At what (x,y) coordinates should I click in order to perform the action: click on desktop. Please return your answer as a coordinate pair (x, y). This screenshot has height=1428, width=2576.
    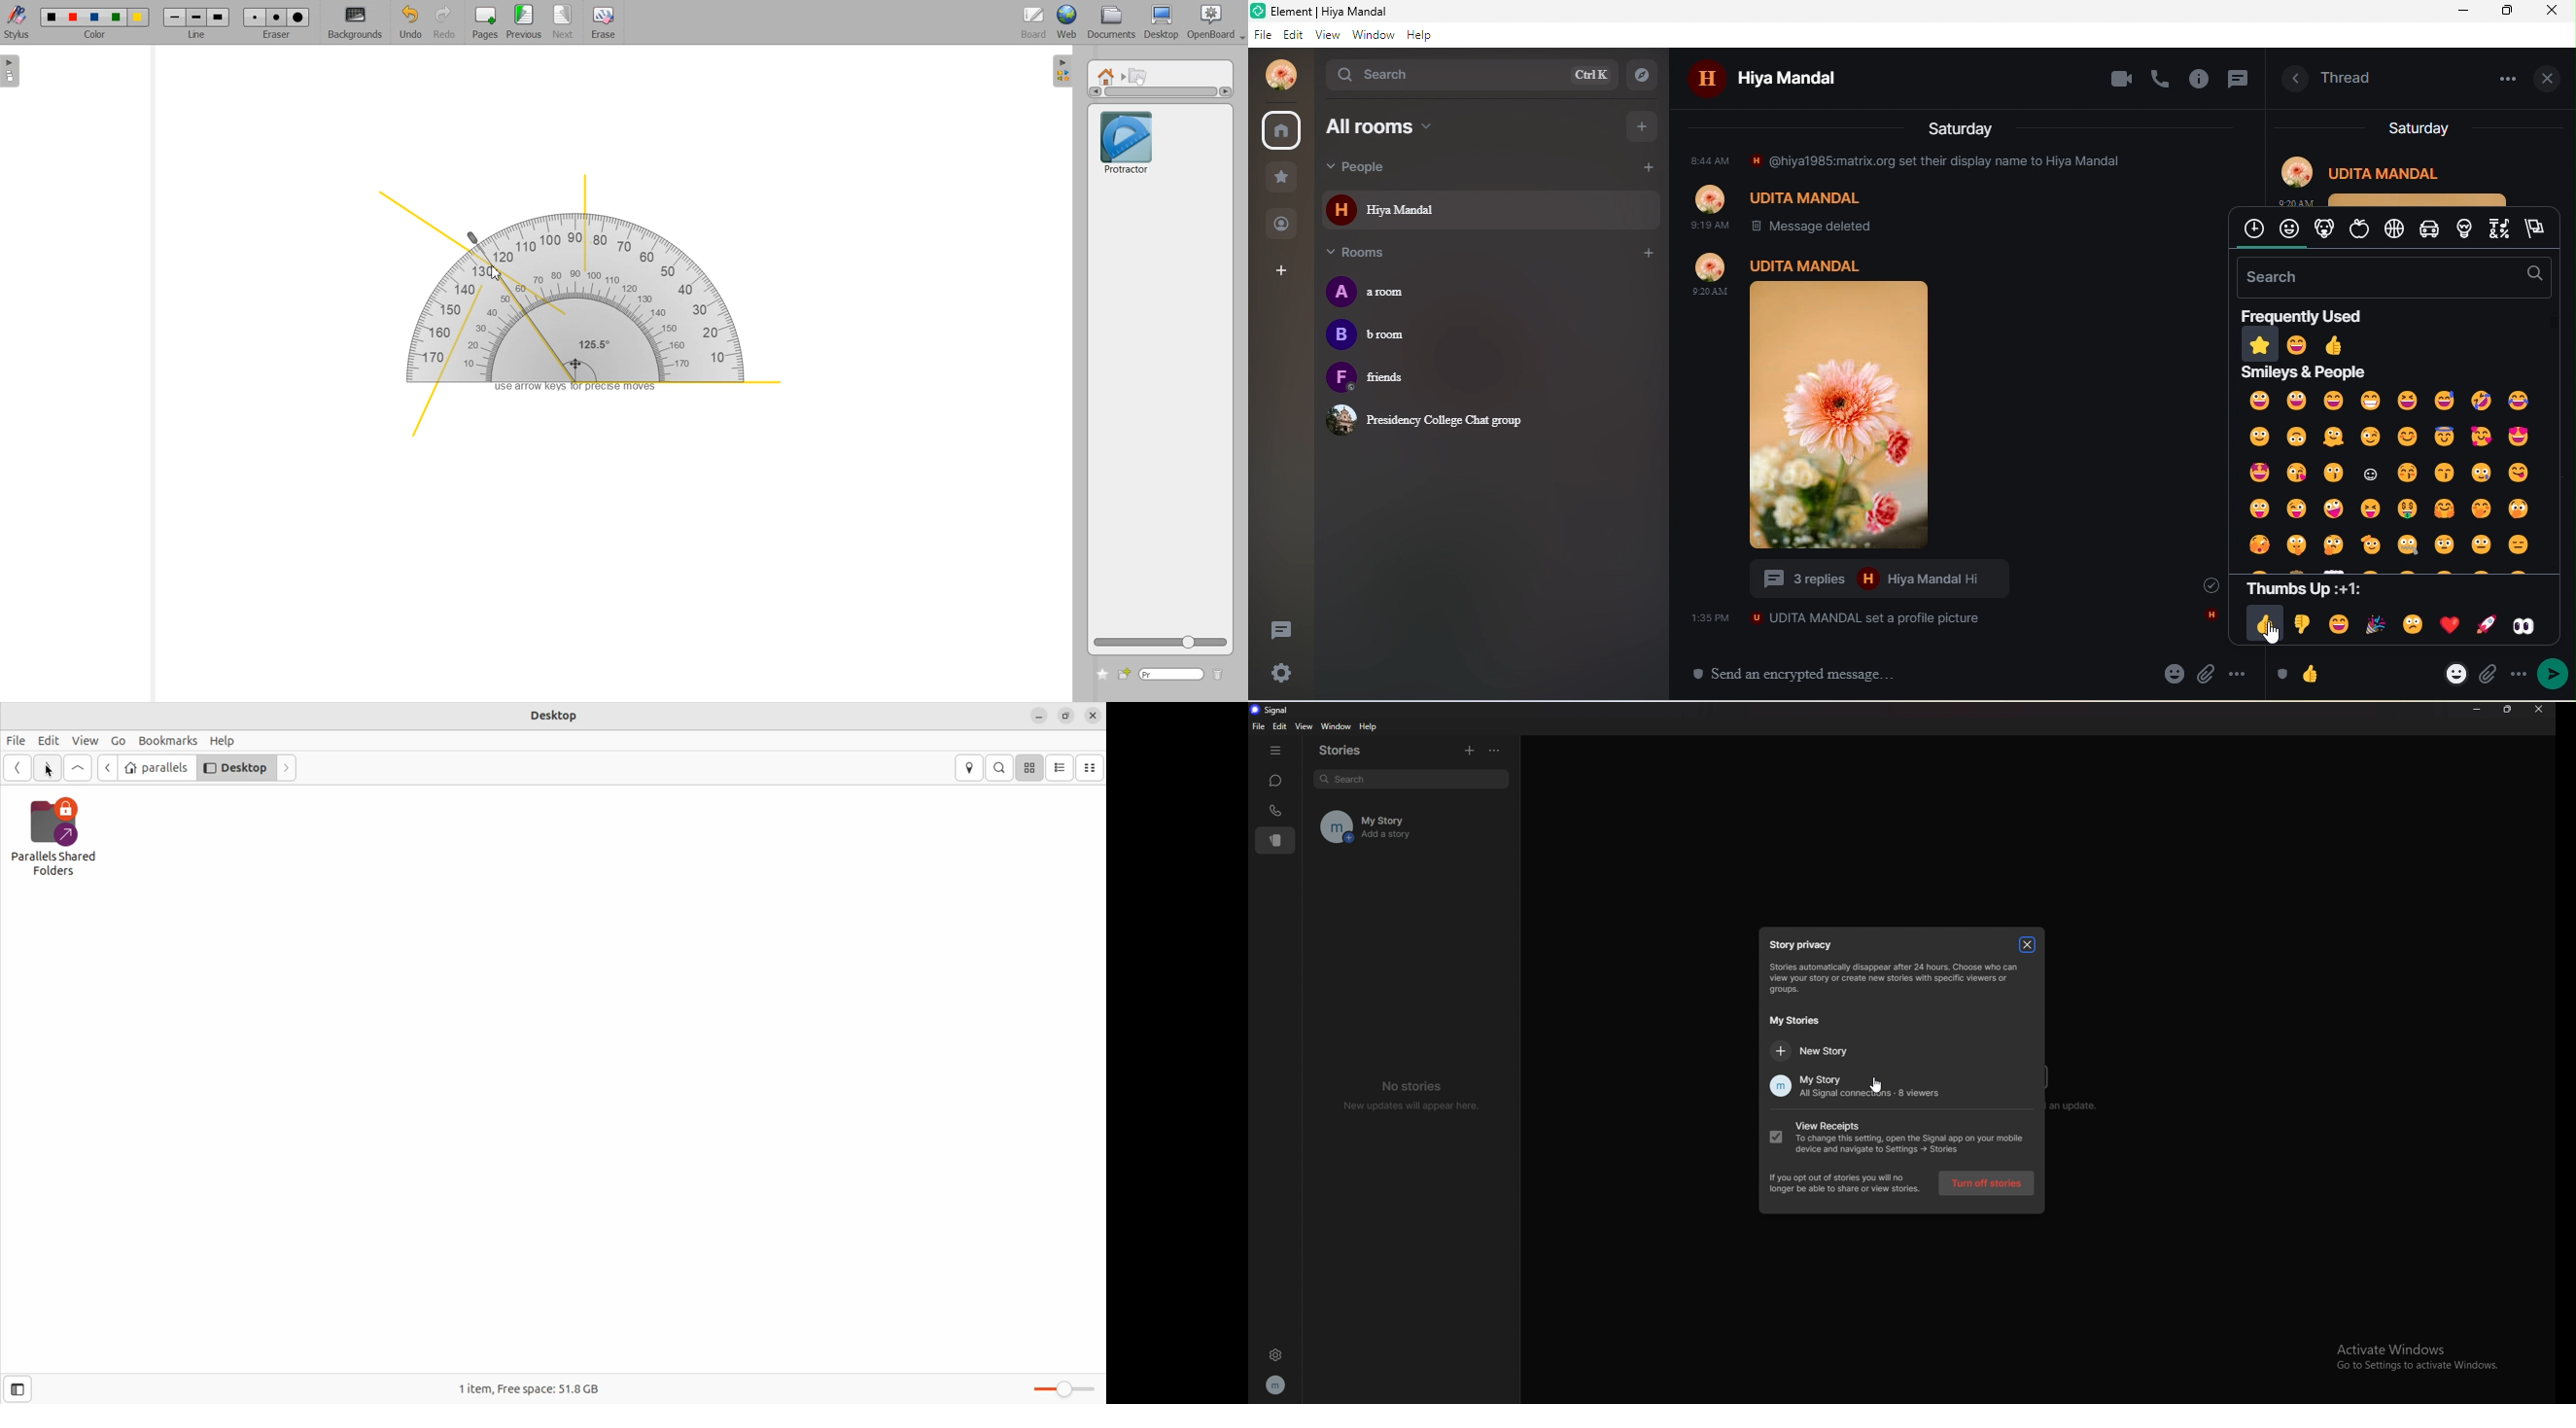
    Looking at the image, I should click on (554, 715).